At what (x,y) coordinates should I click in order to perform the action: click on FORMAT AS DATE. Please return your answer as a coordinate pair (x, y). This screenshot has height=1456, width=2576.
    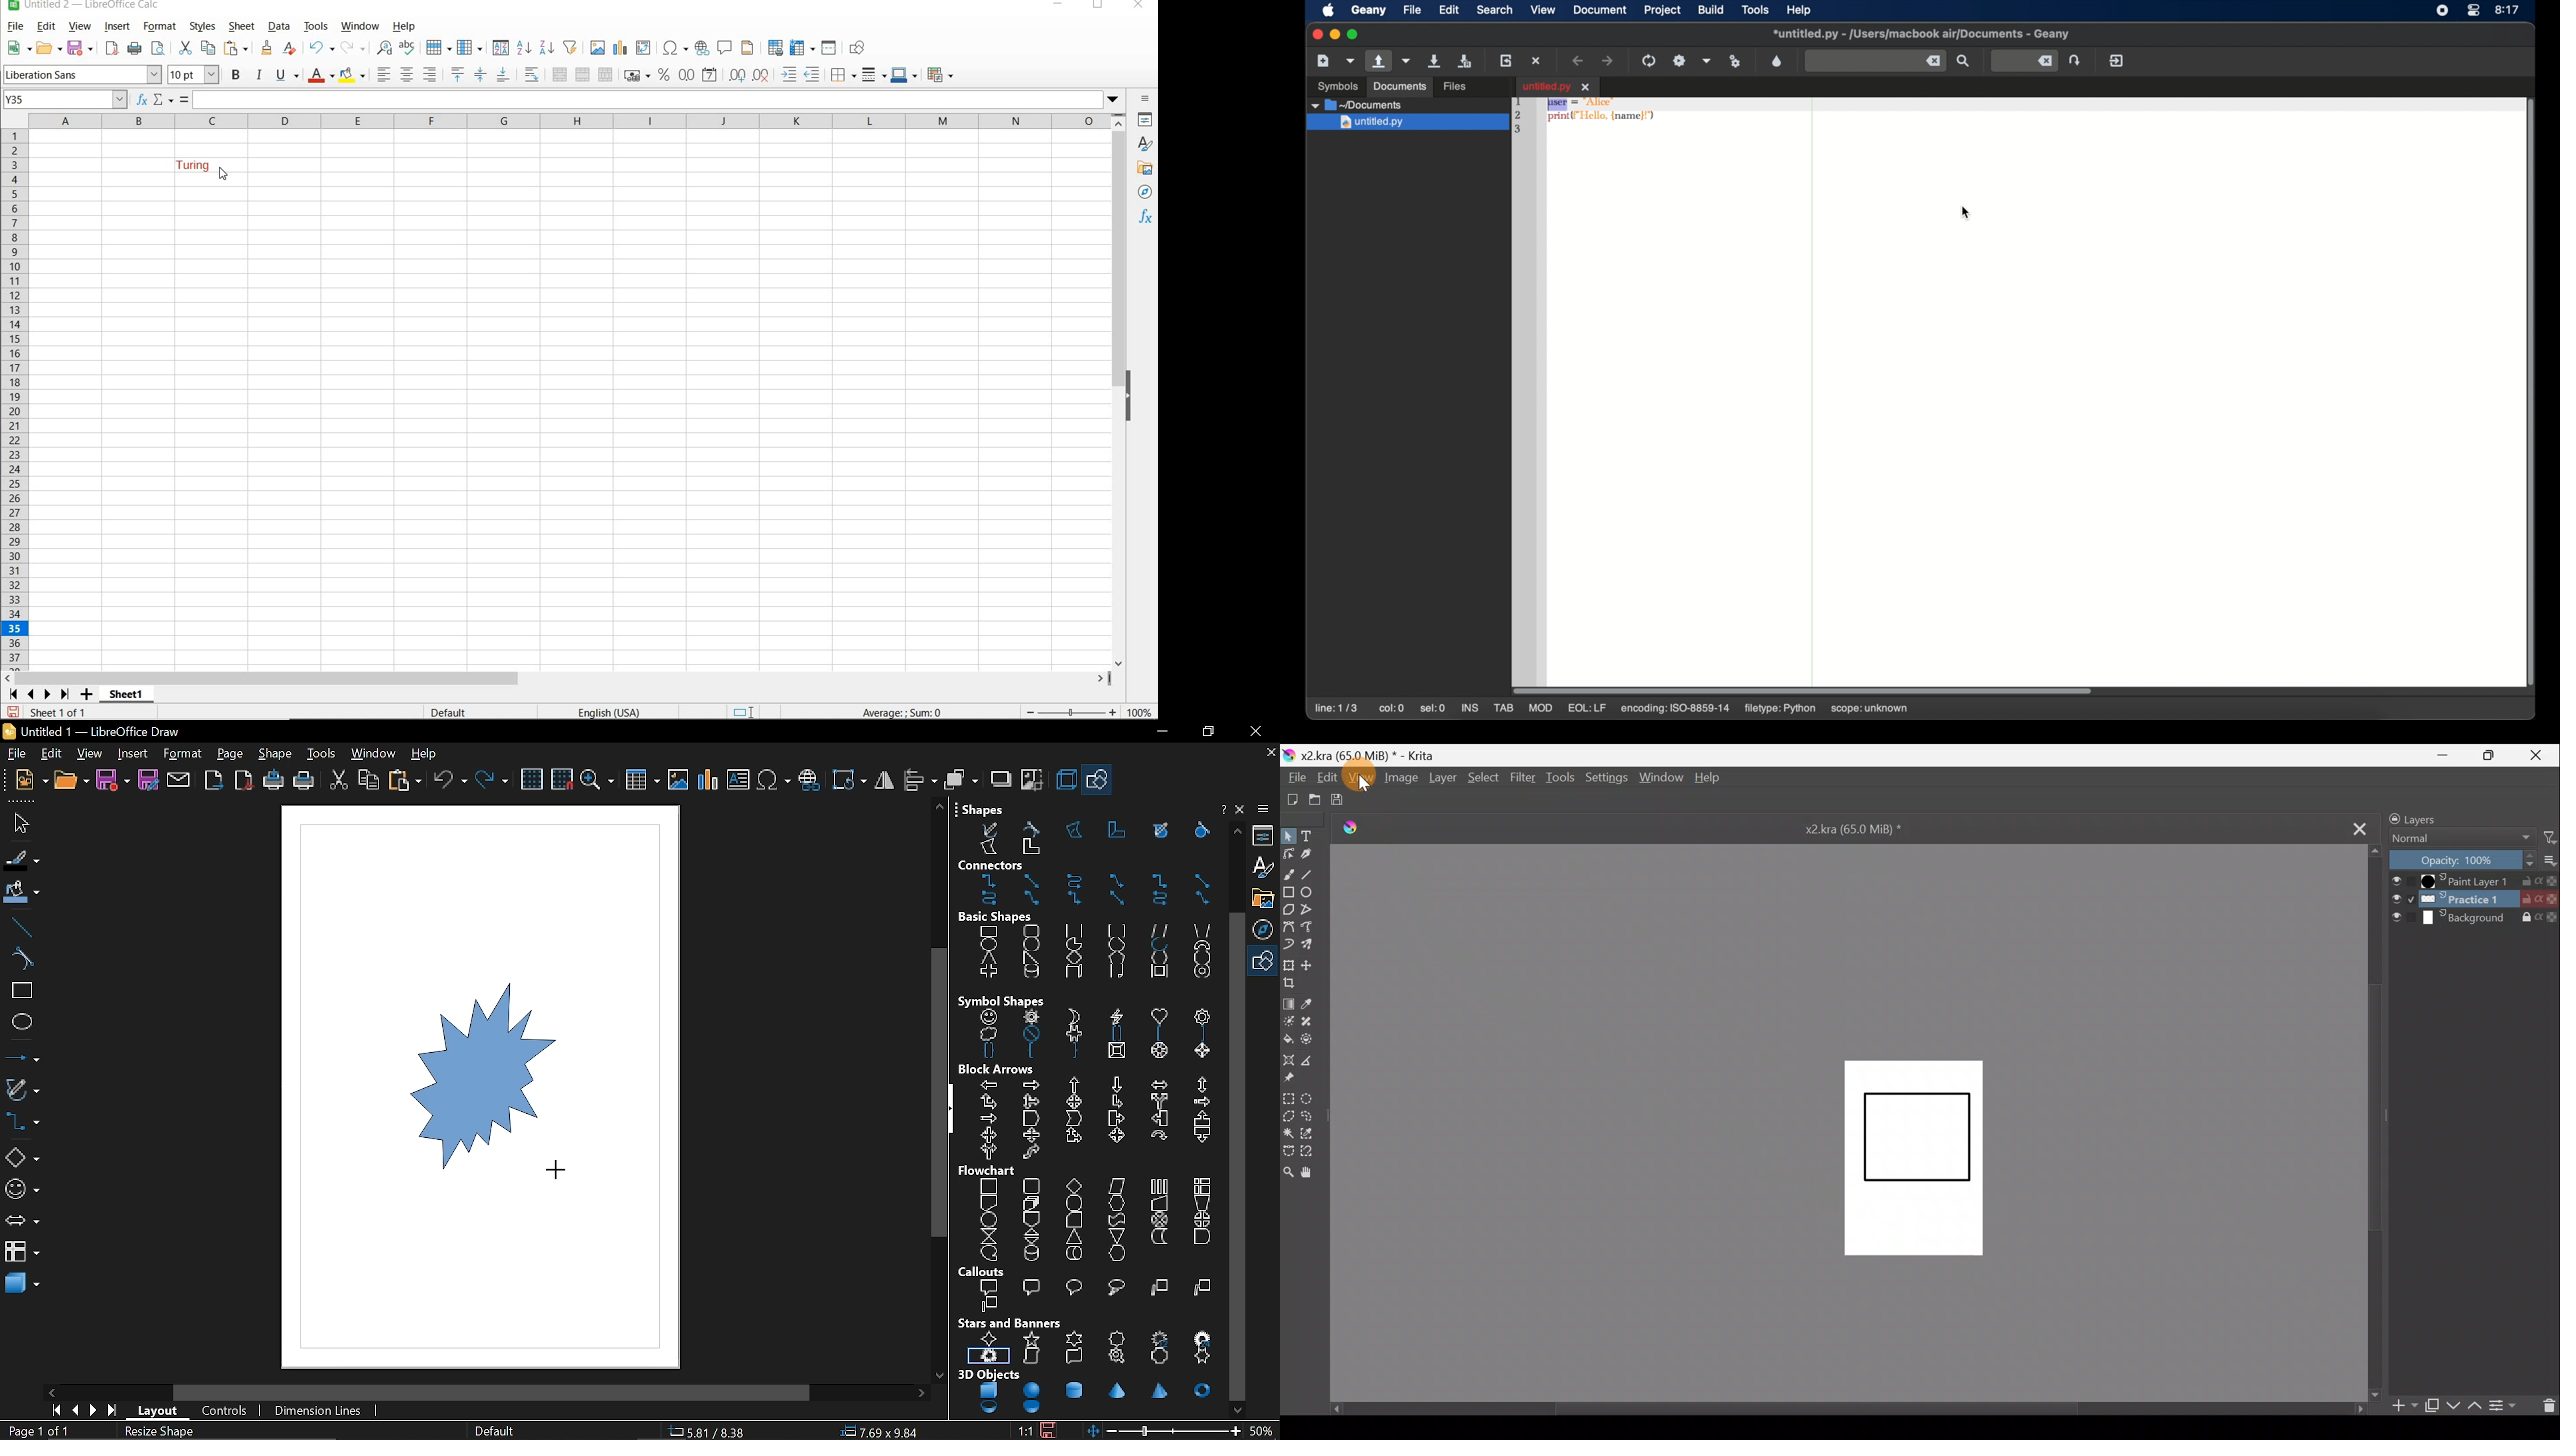
    Looking at the image, I should click on (710, 75).